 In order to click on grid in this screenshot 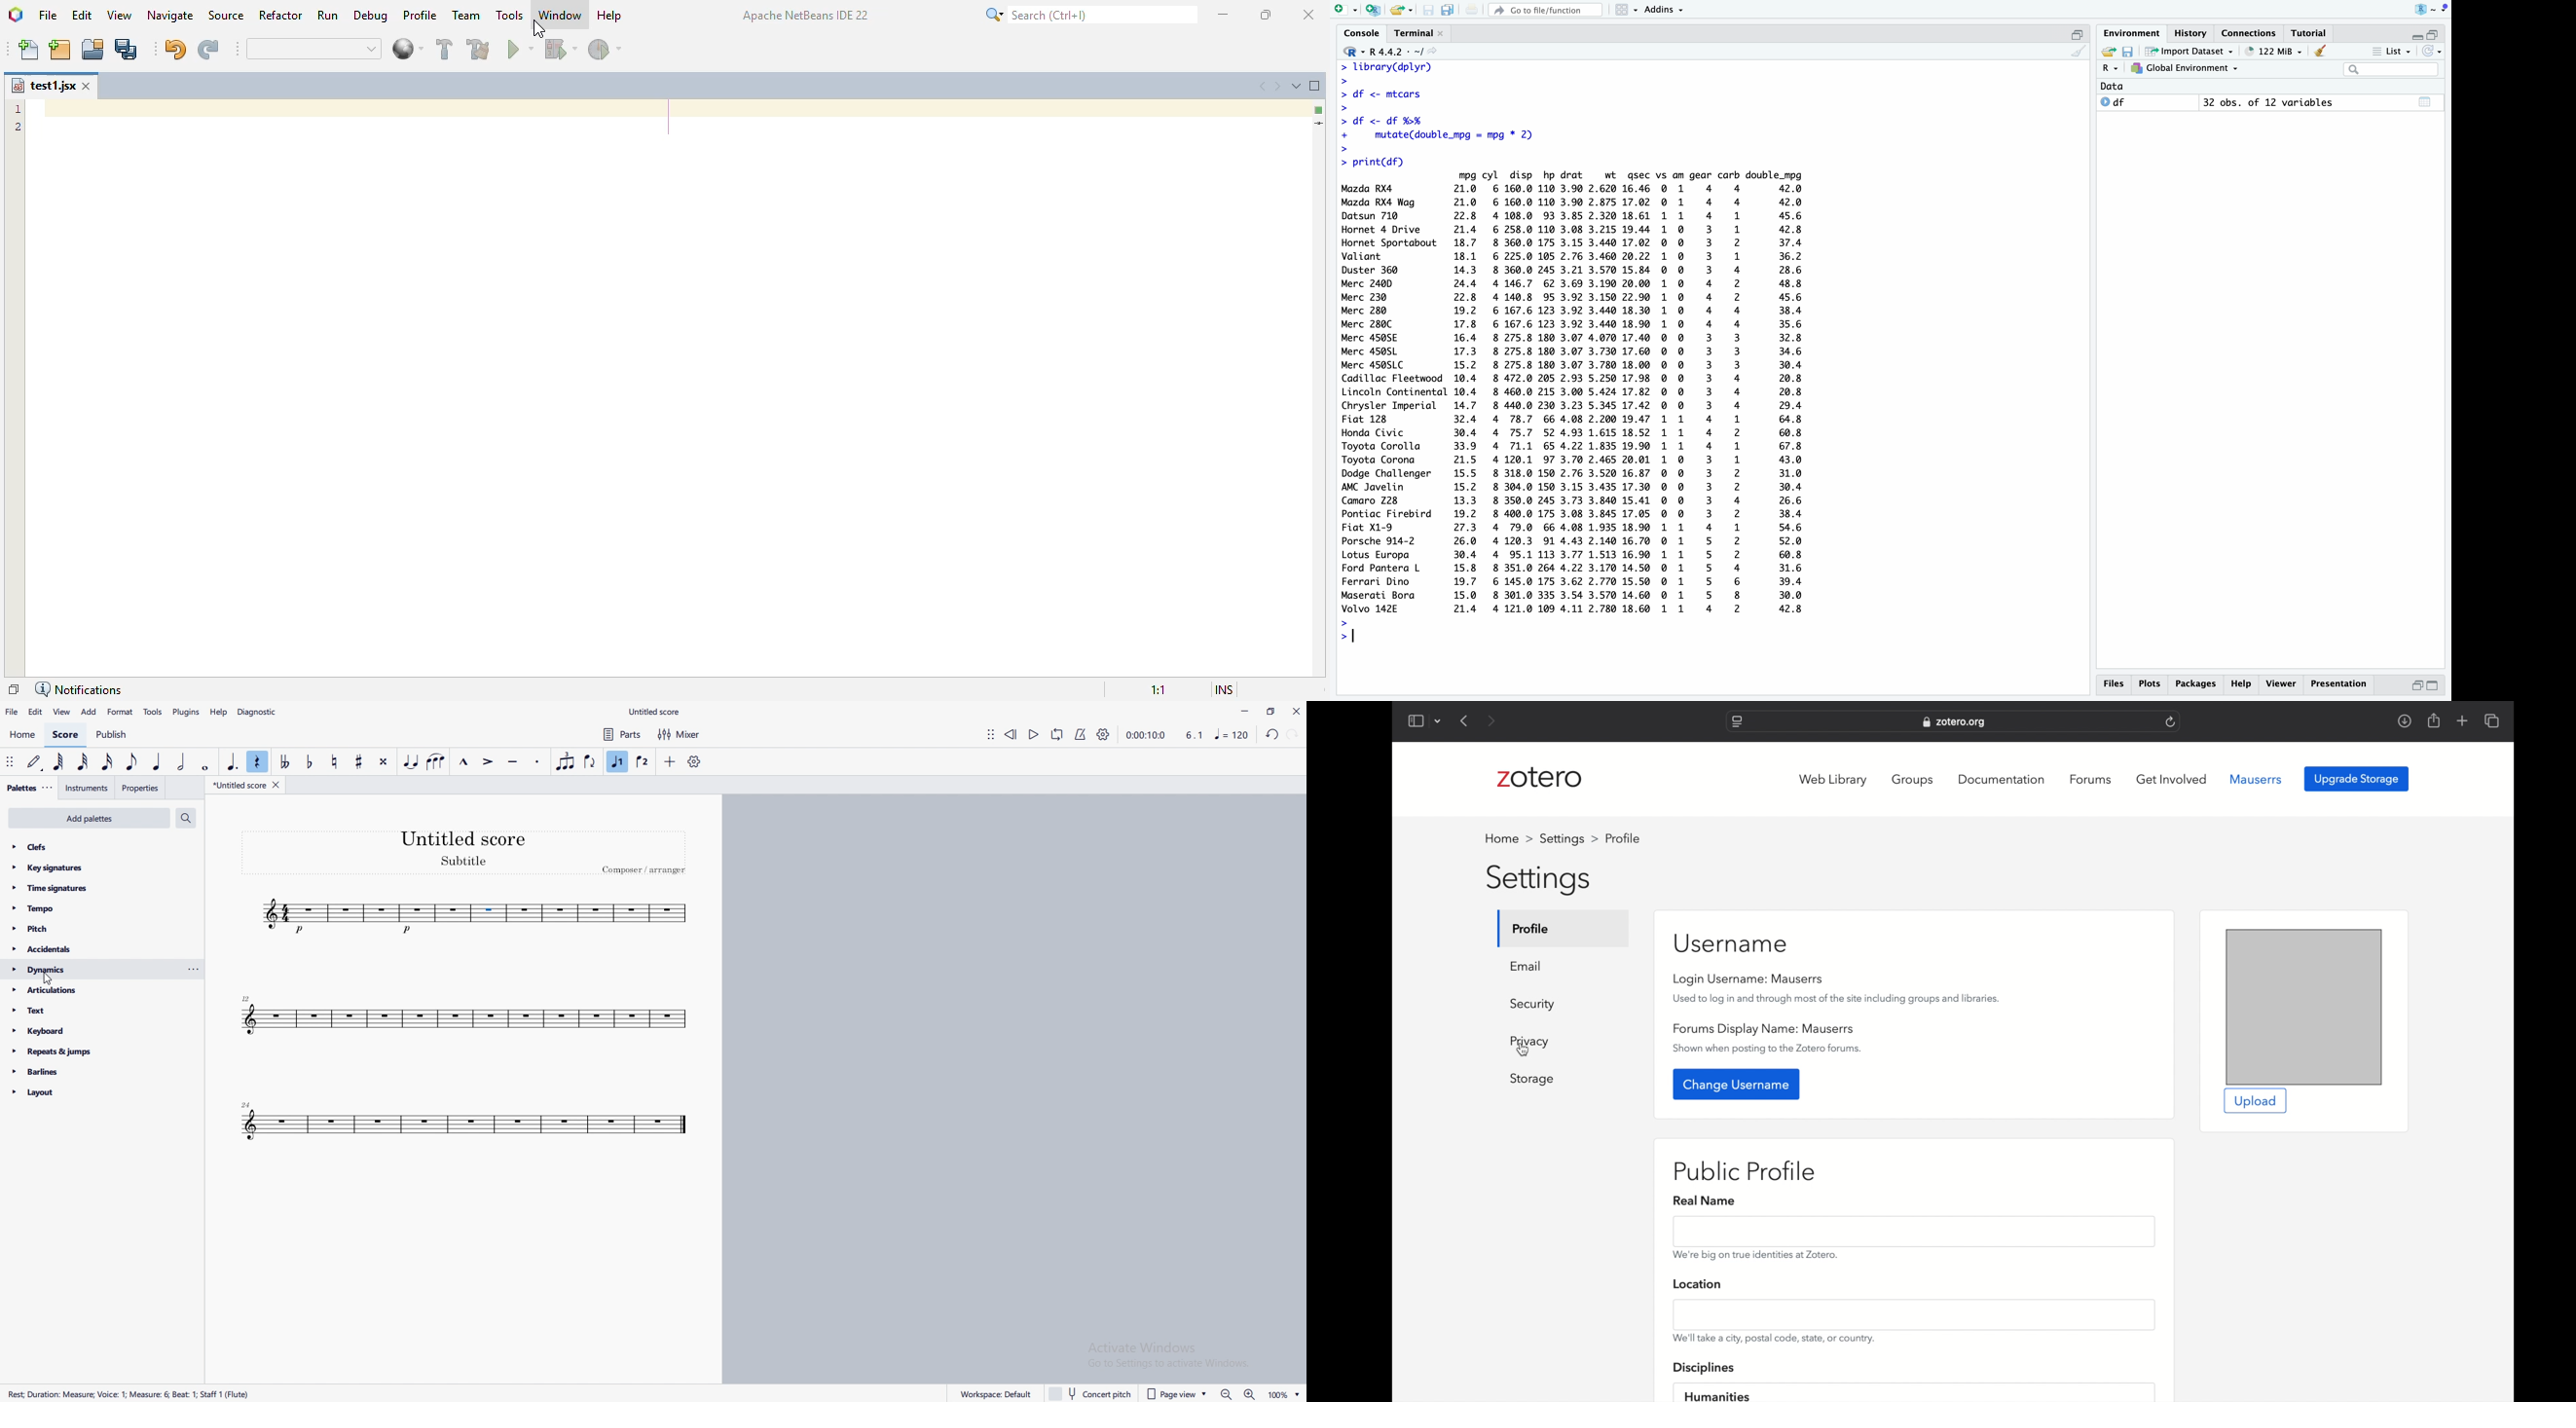, I will do `click(1628, 10)`.